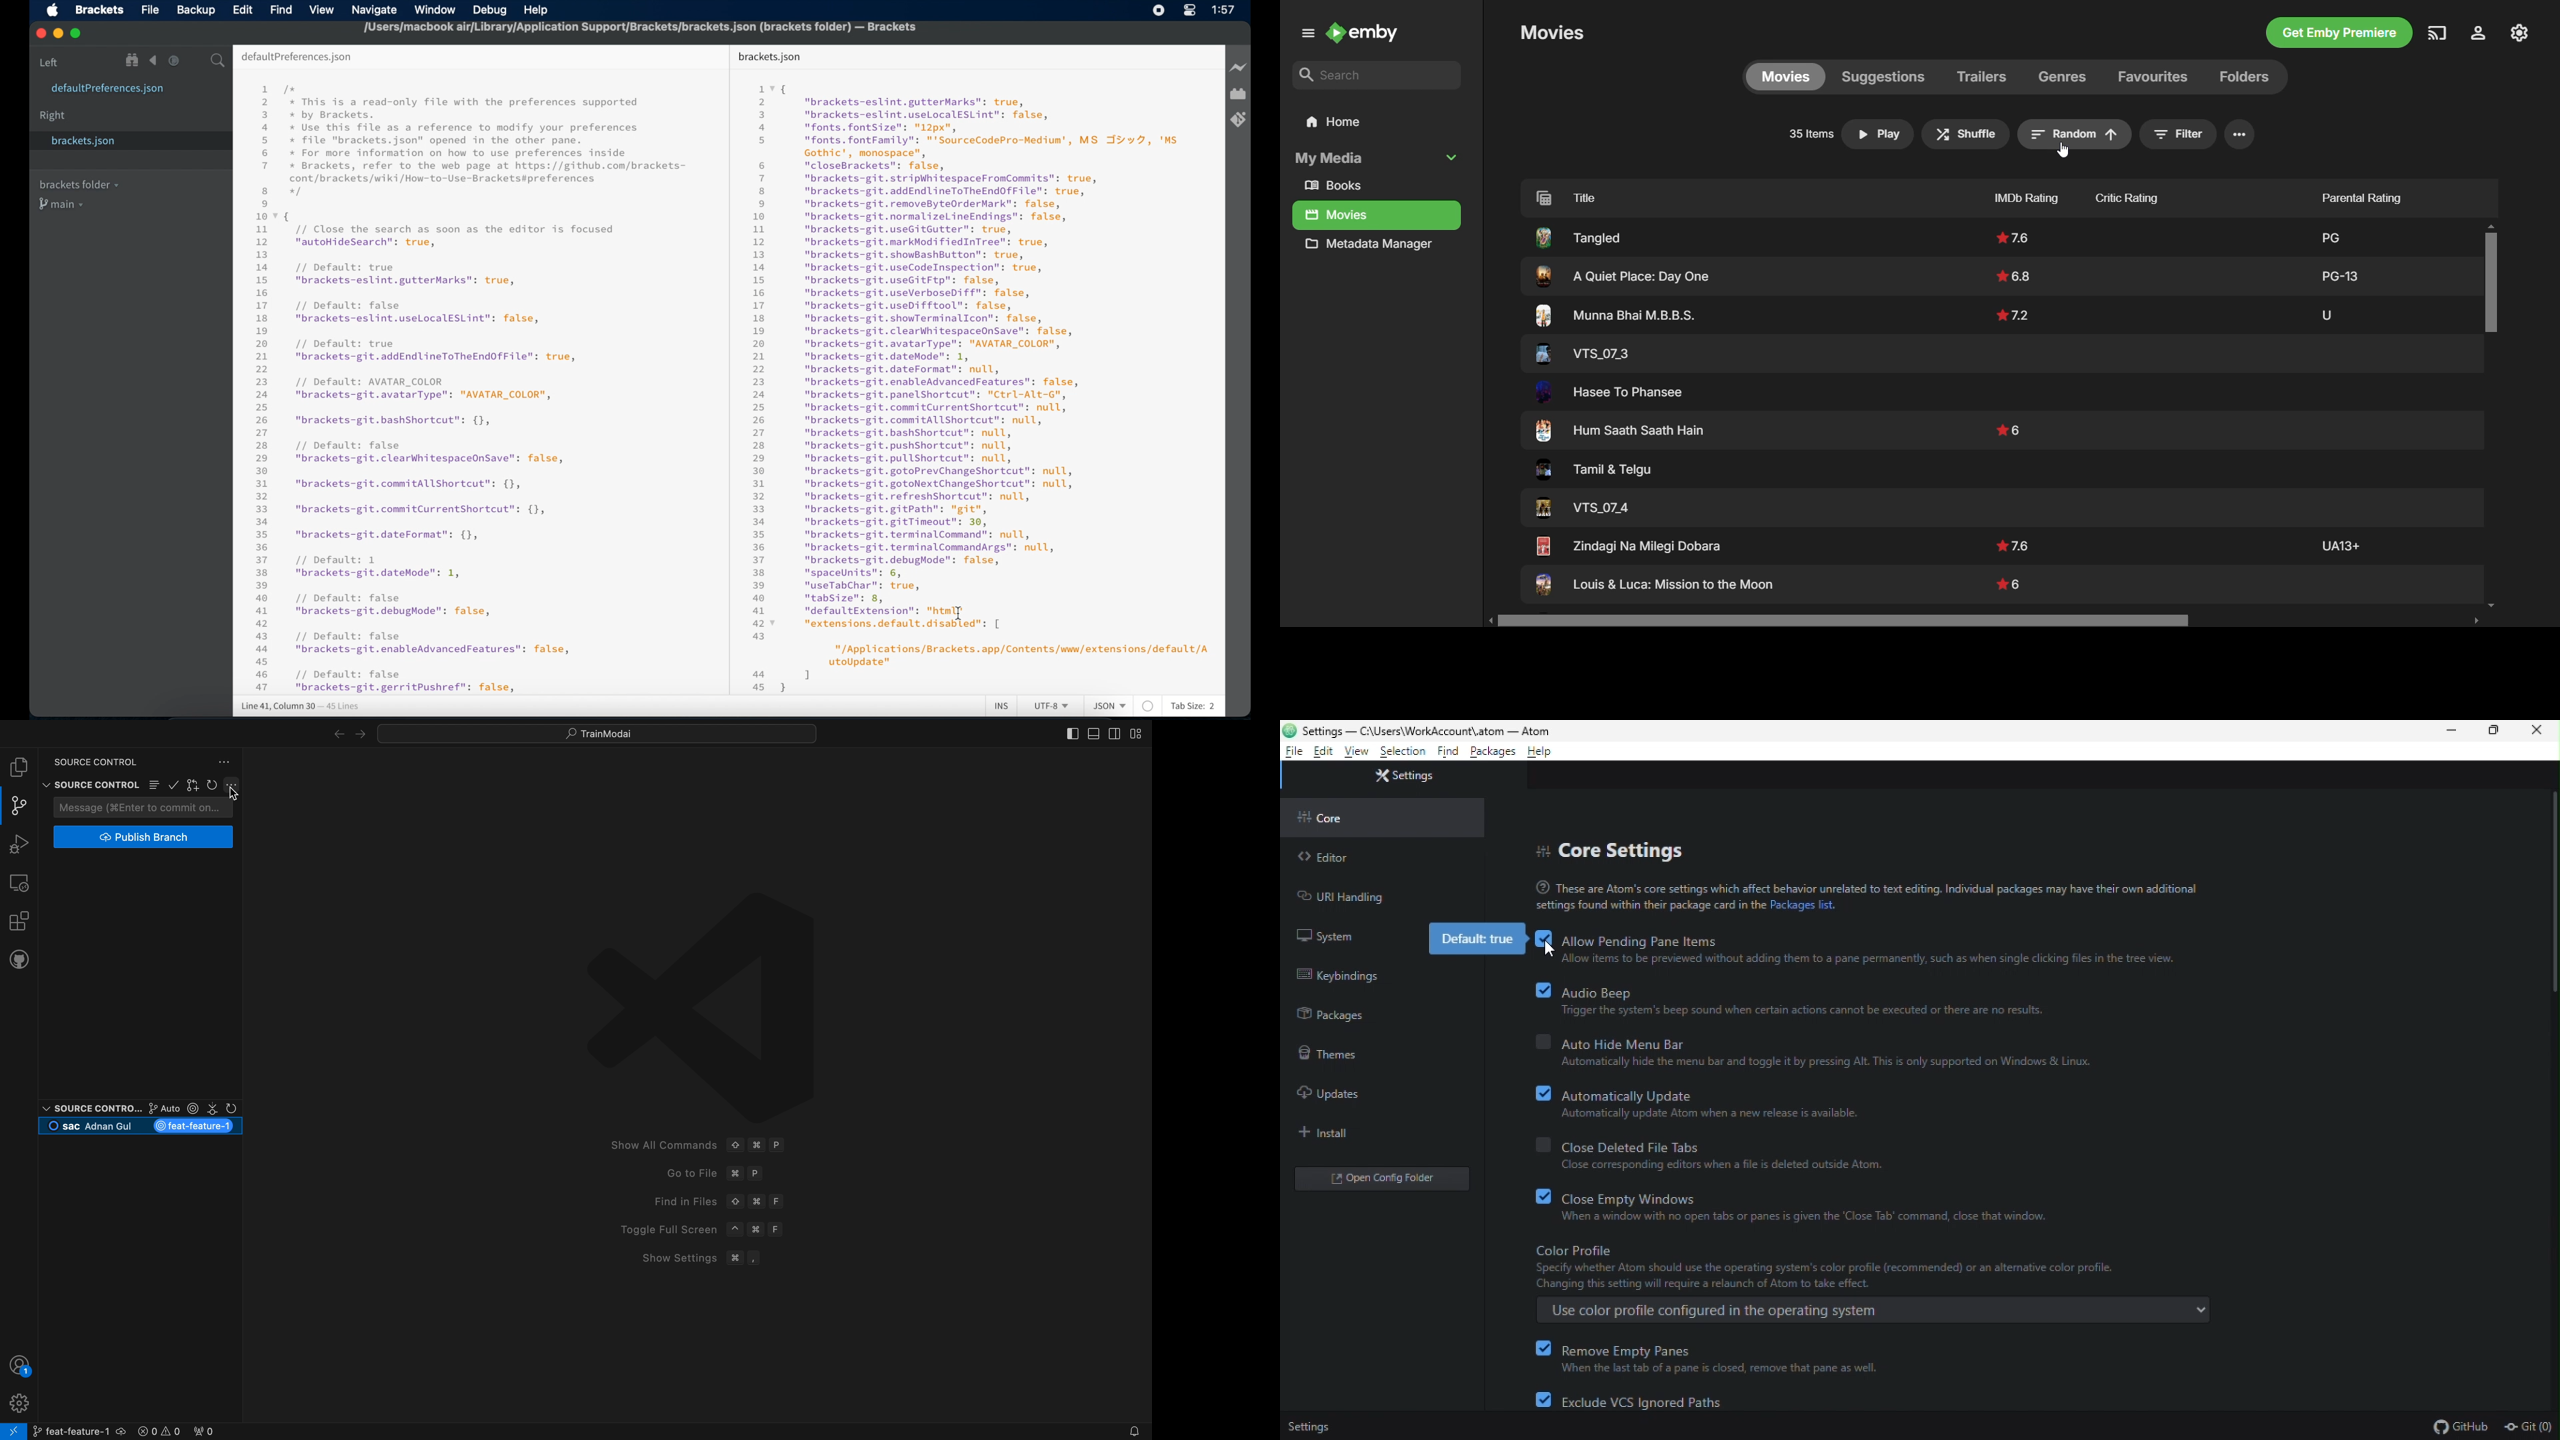  What do you see at coordinates (1583, 509) in the screenshot?
I see `` at bounding box center [1583, 509].